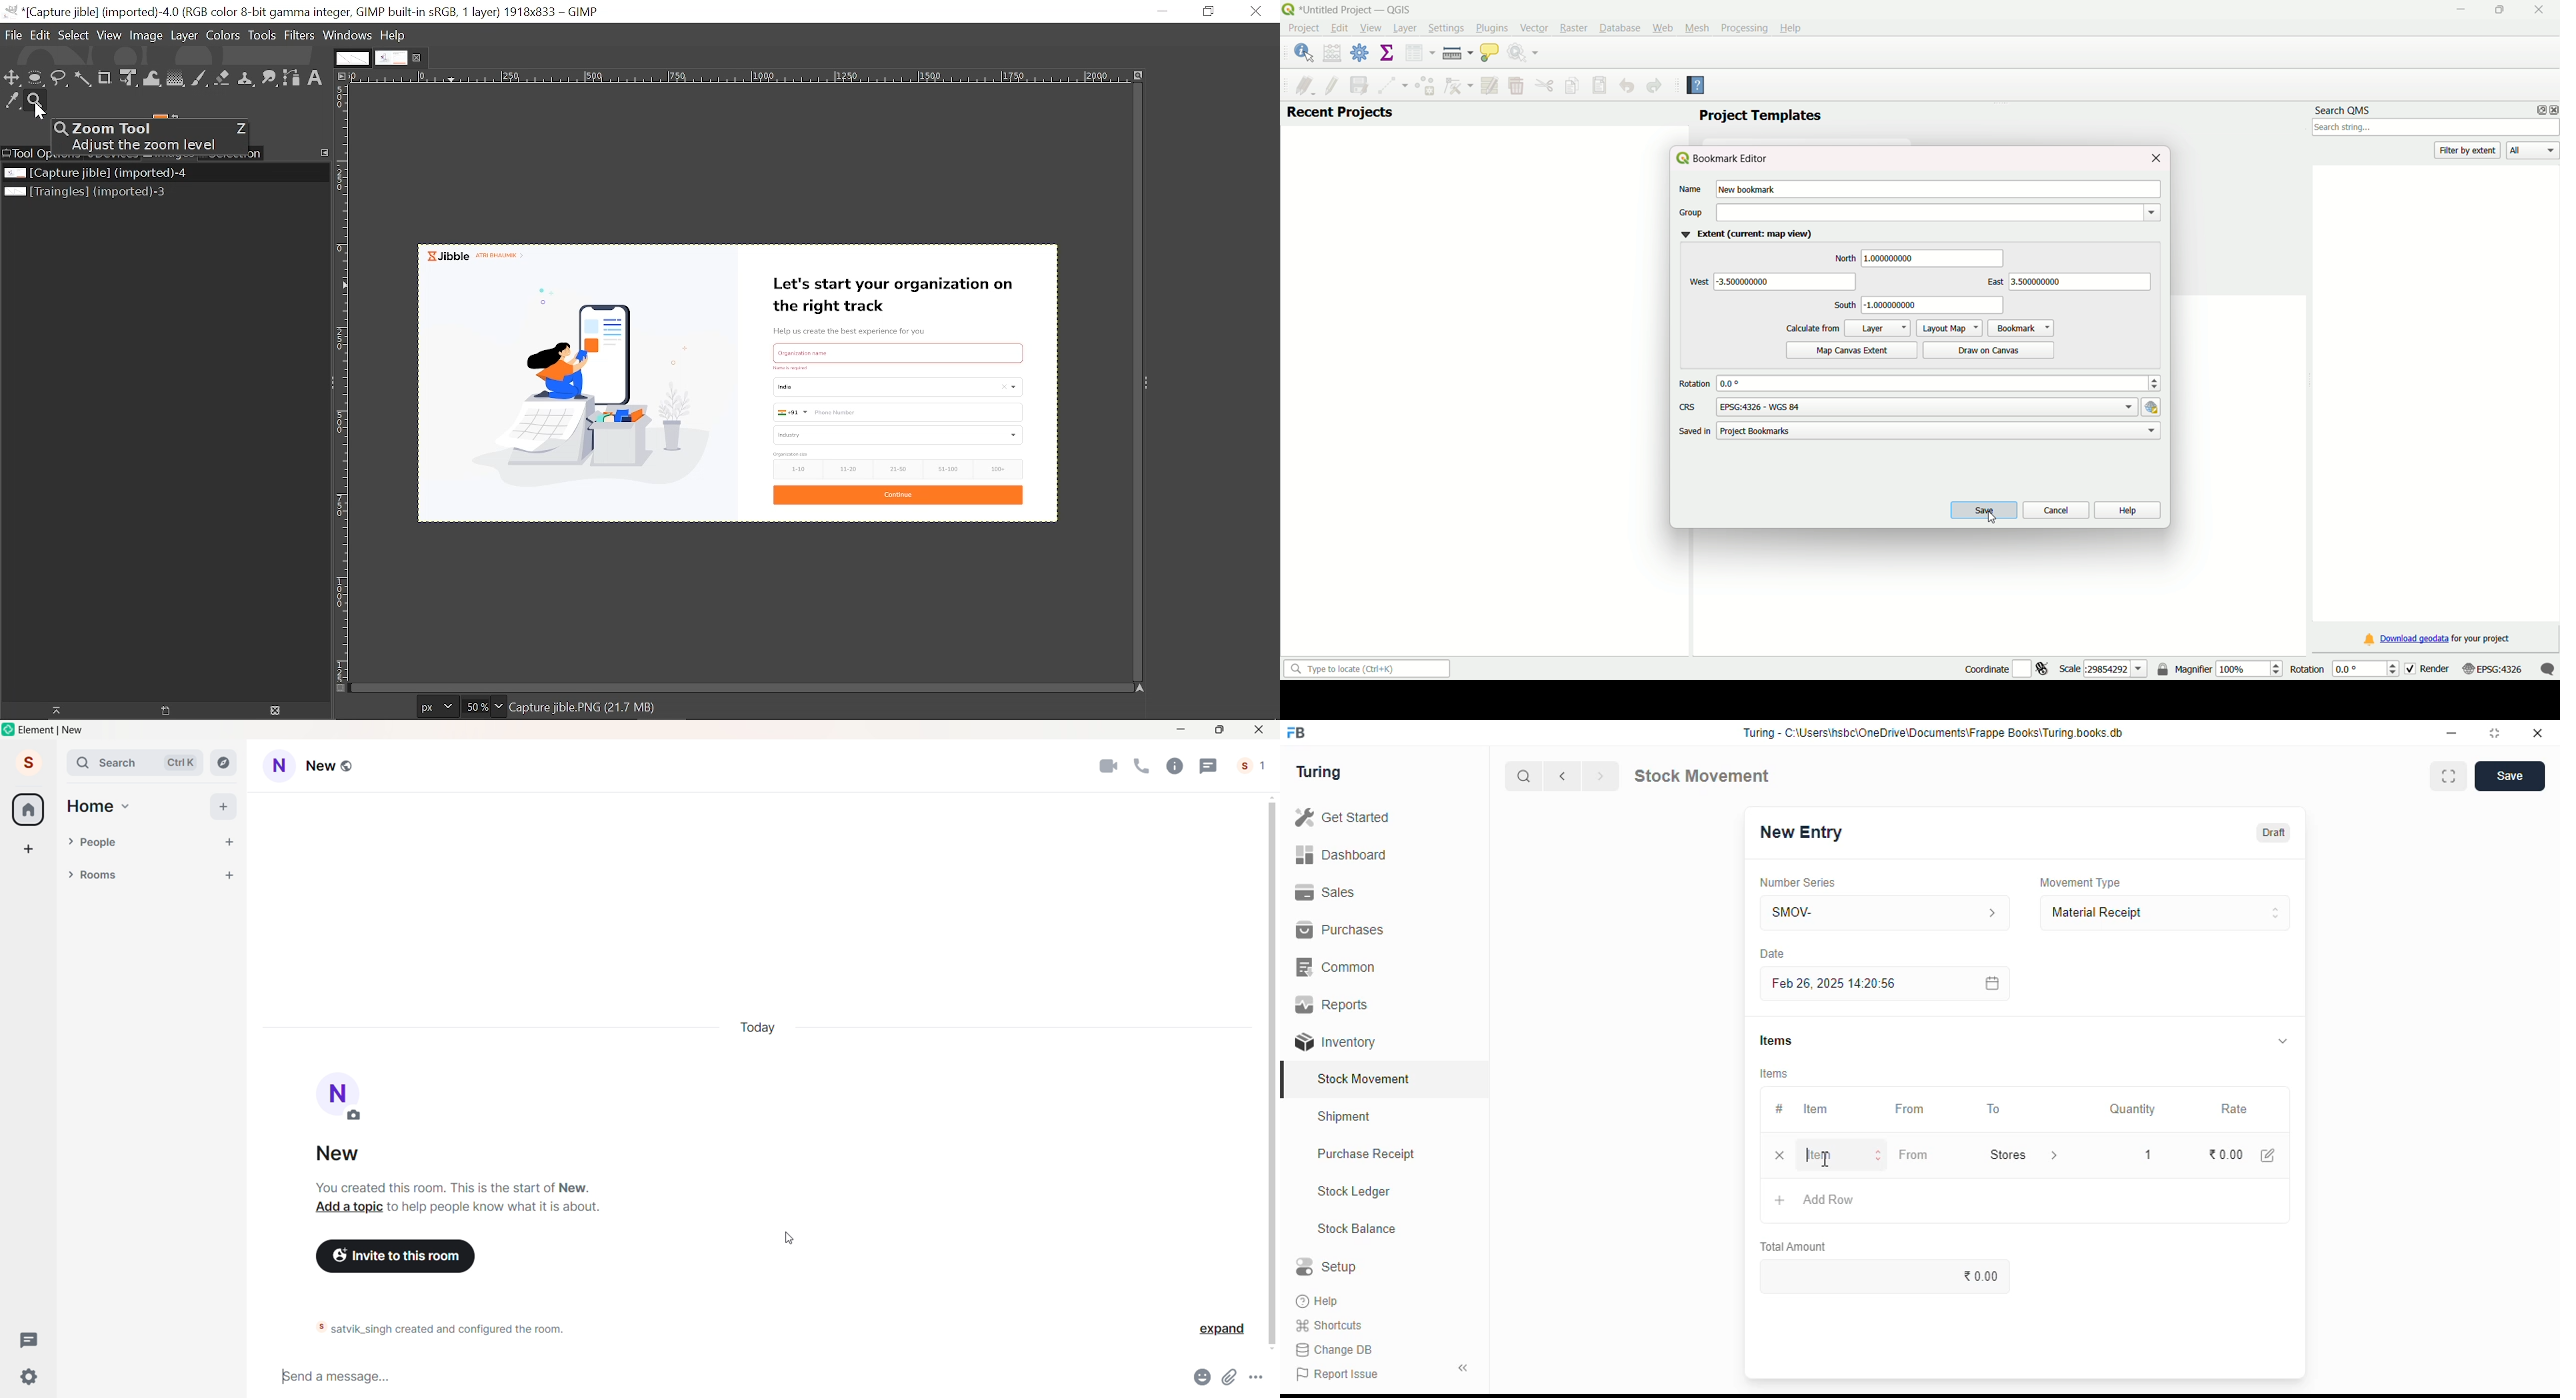 The width and height of the screenshot is (2576, 1400). What do you see at coordinates (29, 849) in the screenshot?
I see `Create a Space` at bounding box center [29, 849].